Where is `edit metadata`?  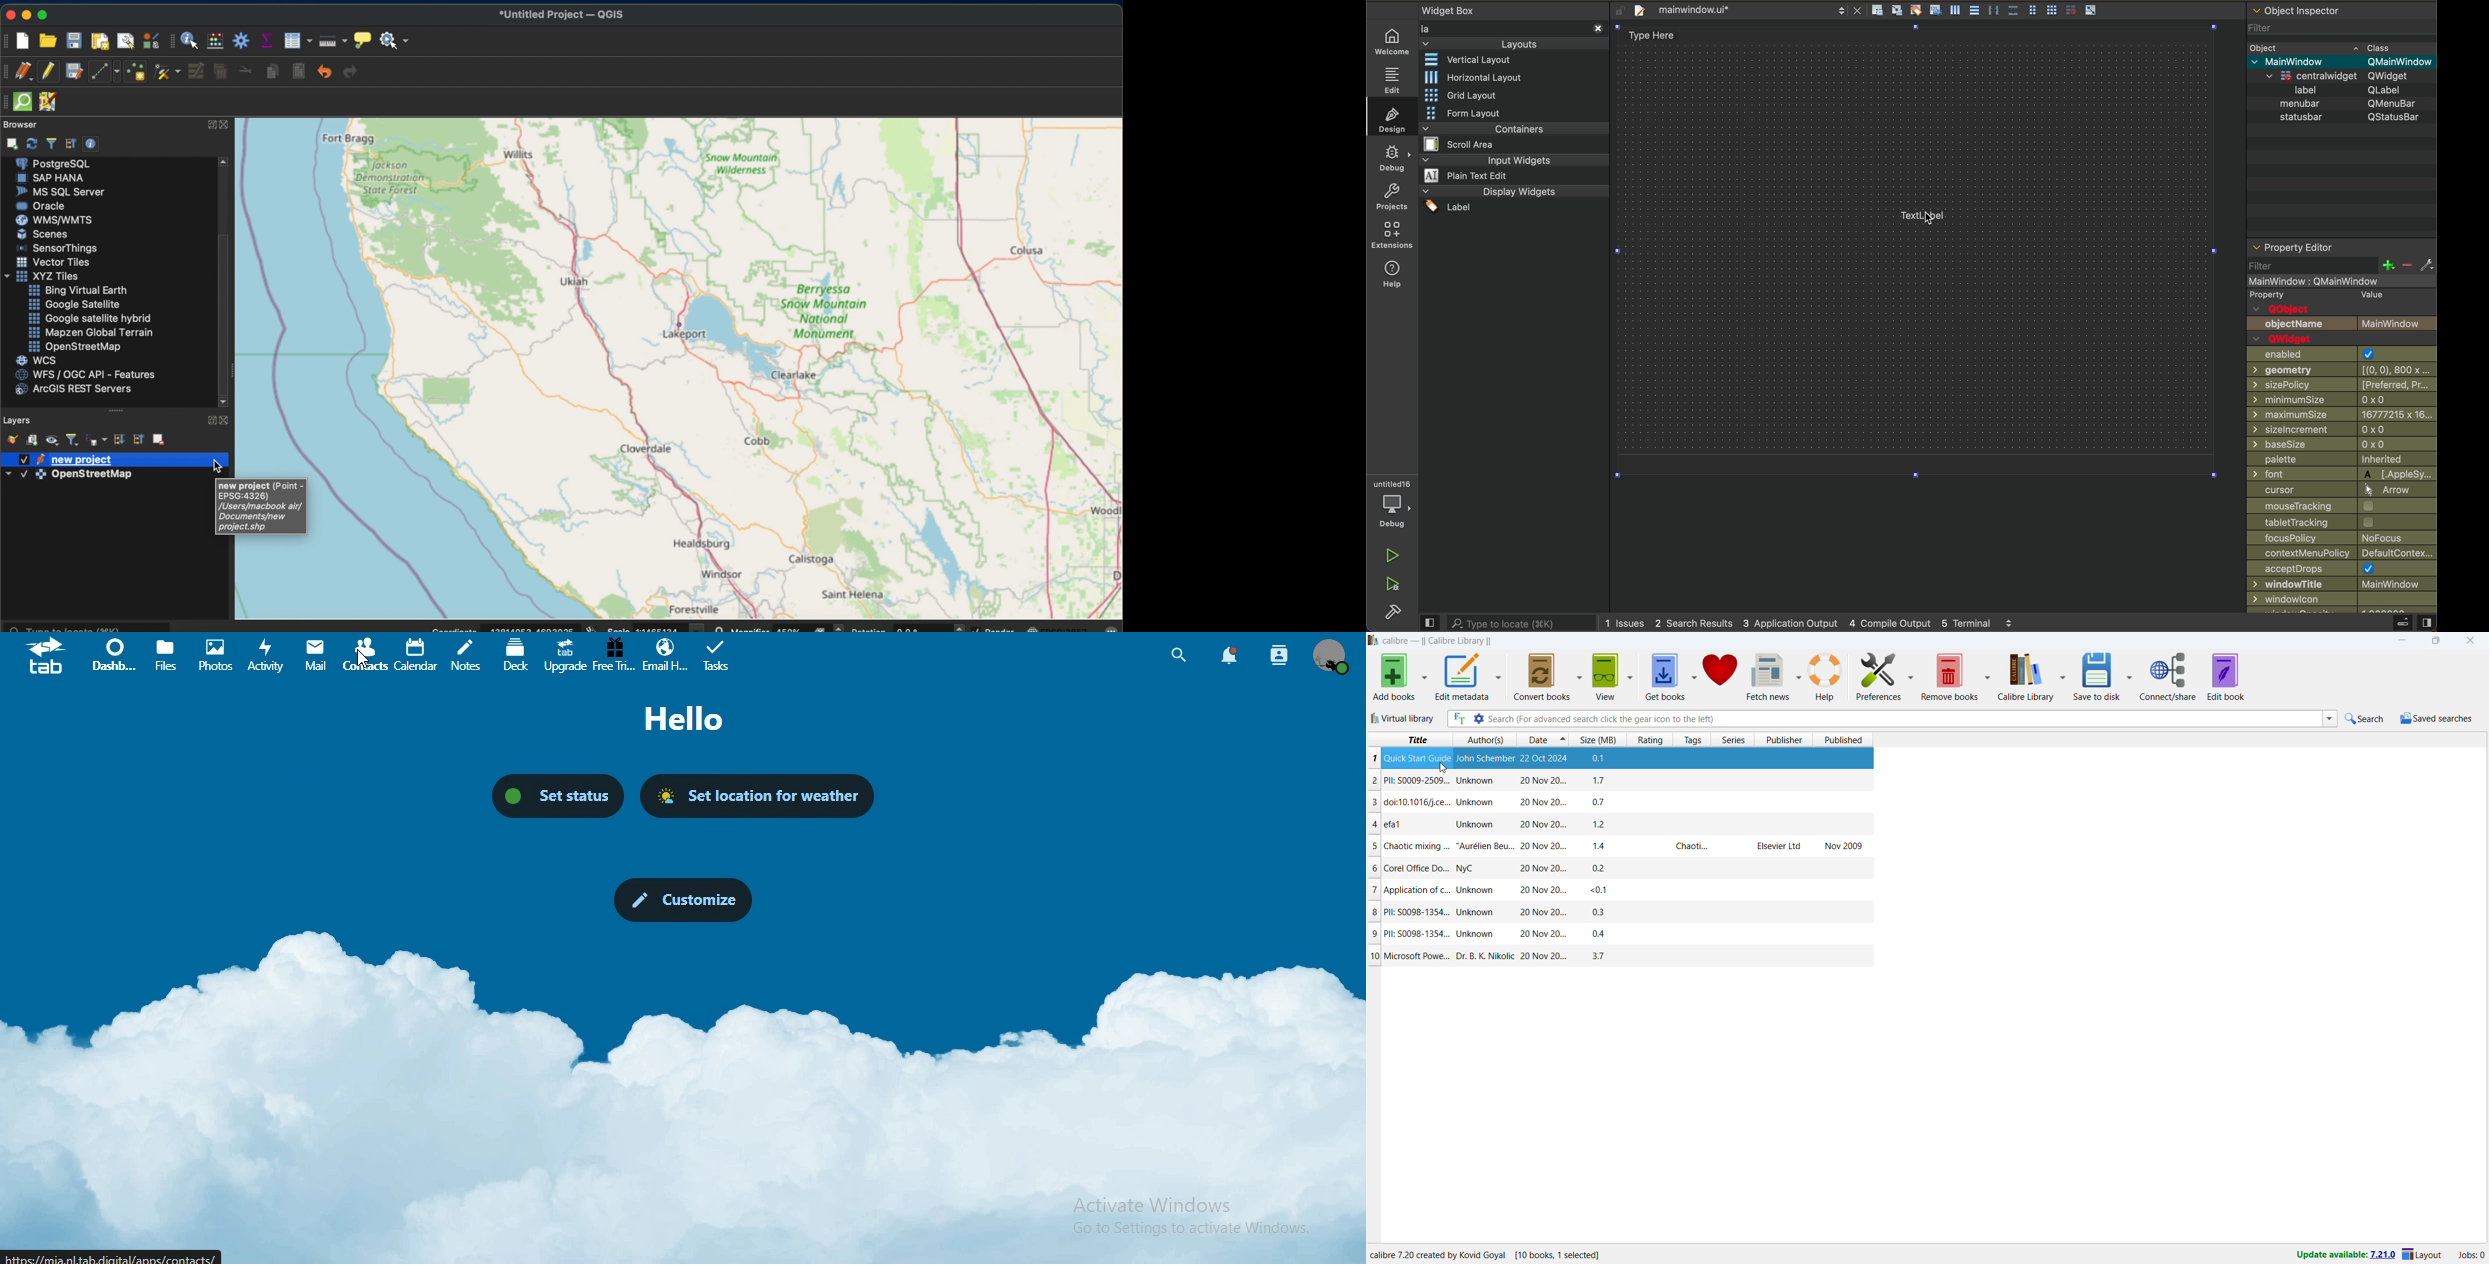 edit metadata is located at coordinates (1462, 677).